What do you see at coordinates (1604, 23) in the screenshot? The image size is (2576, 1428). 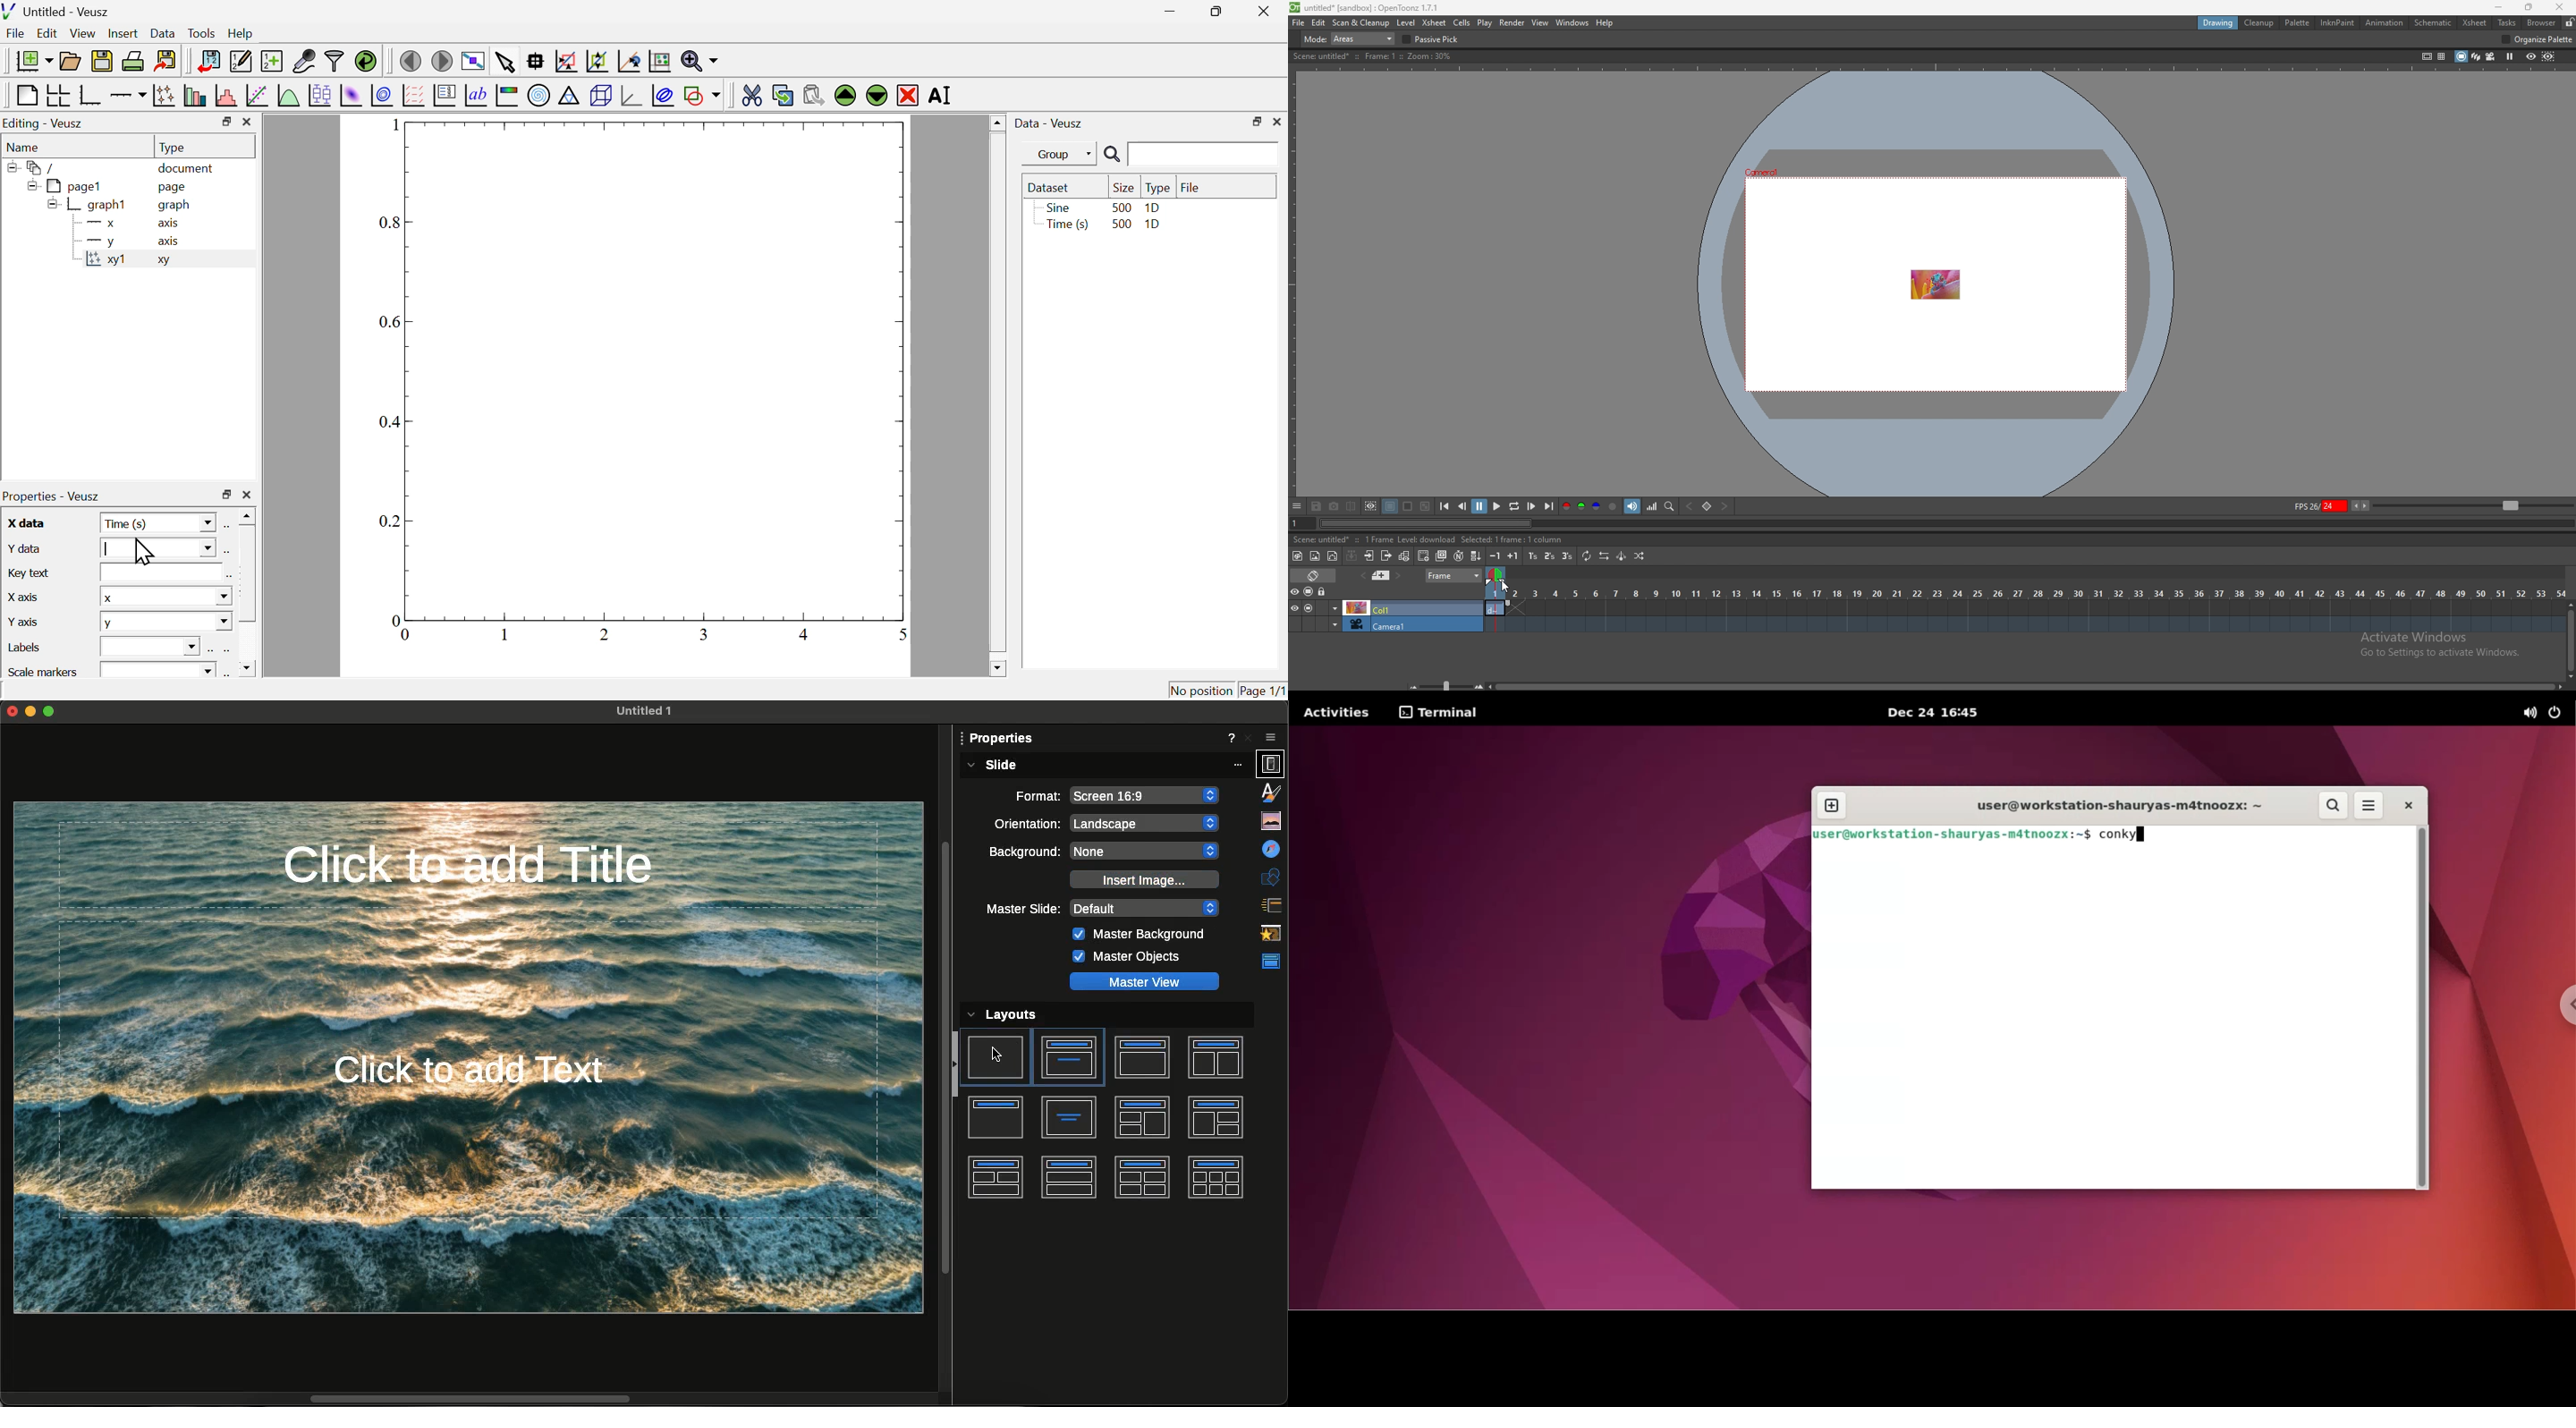 I see `help` at bounding box center [1604, 23].